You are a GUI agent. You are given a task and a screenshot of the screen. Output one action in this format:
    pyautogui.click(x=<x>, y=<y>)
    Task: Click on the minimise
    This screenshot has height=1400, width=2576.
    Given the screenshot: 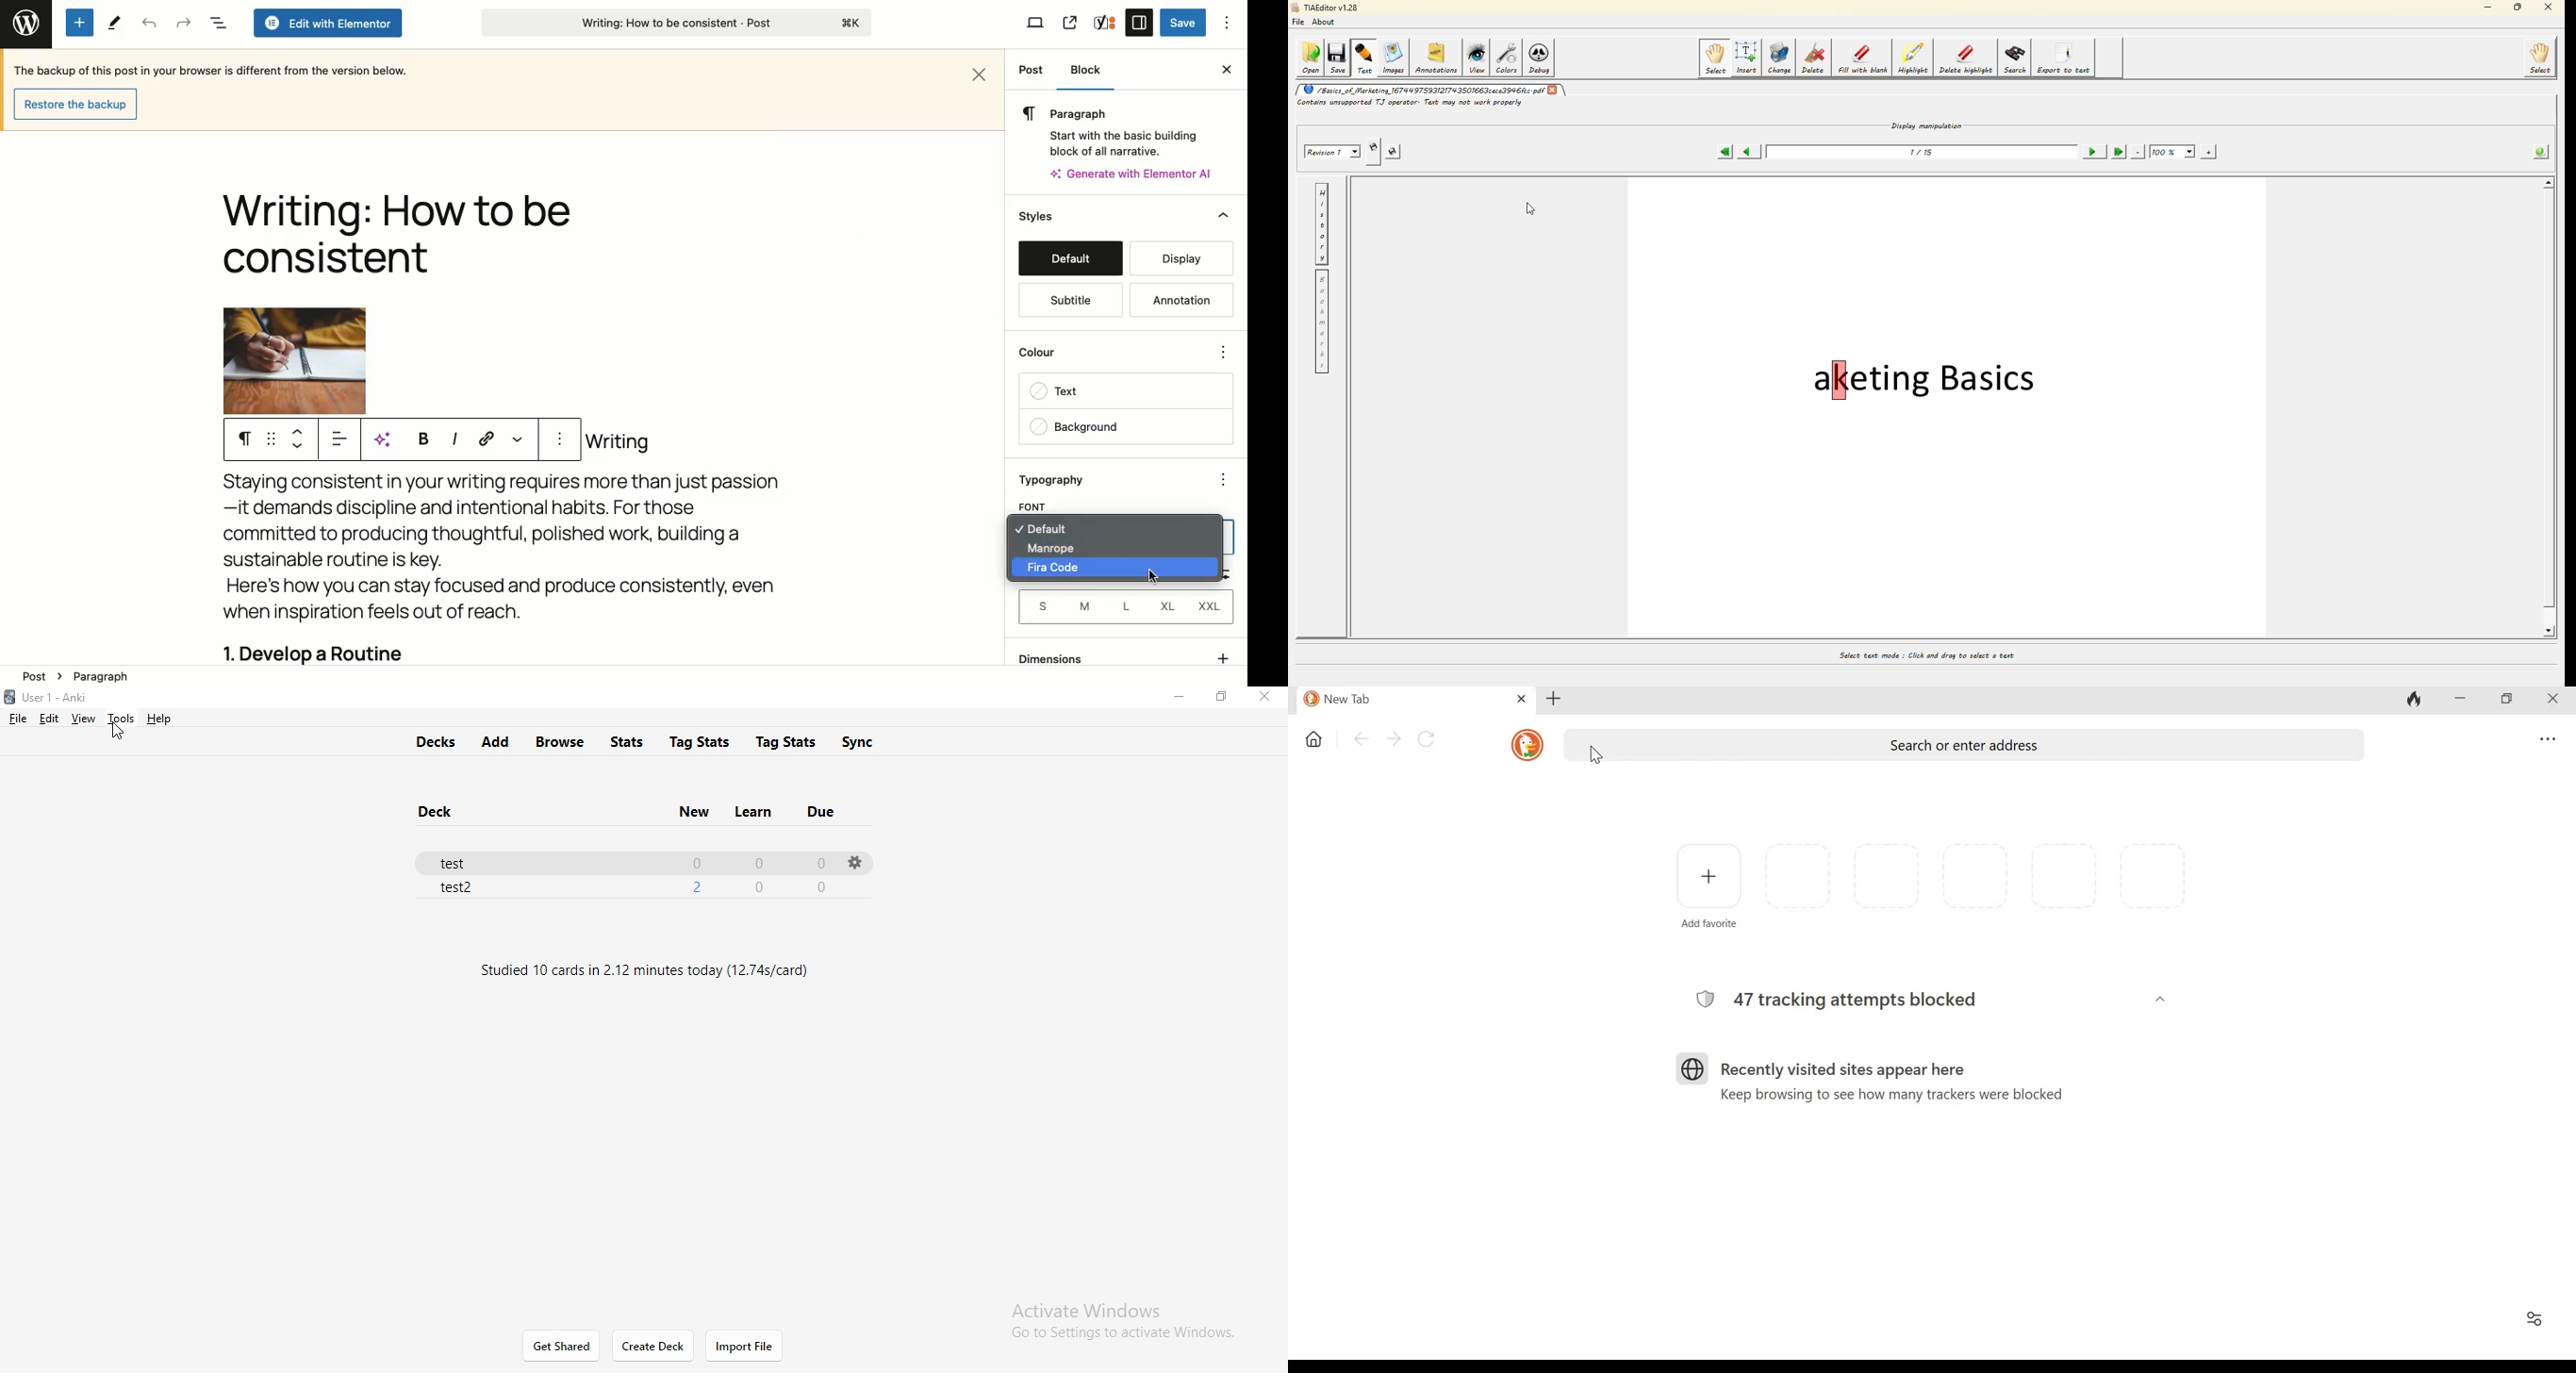 What is the action you would take?
    pyautogui.click(x=1184, y=699)
    